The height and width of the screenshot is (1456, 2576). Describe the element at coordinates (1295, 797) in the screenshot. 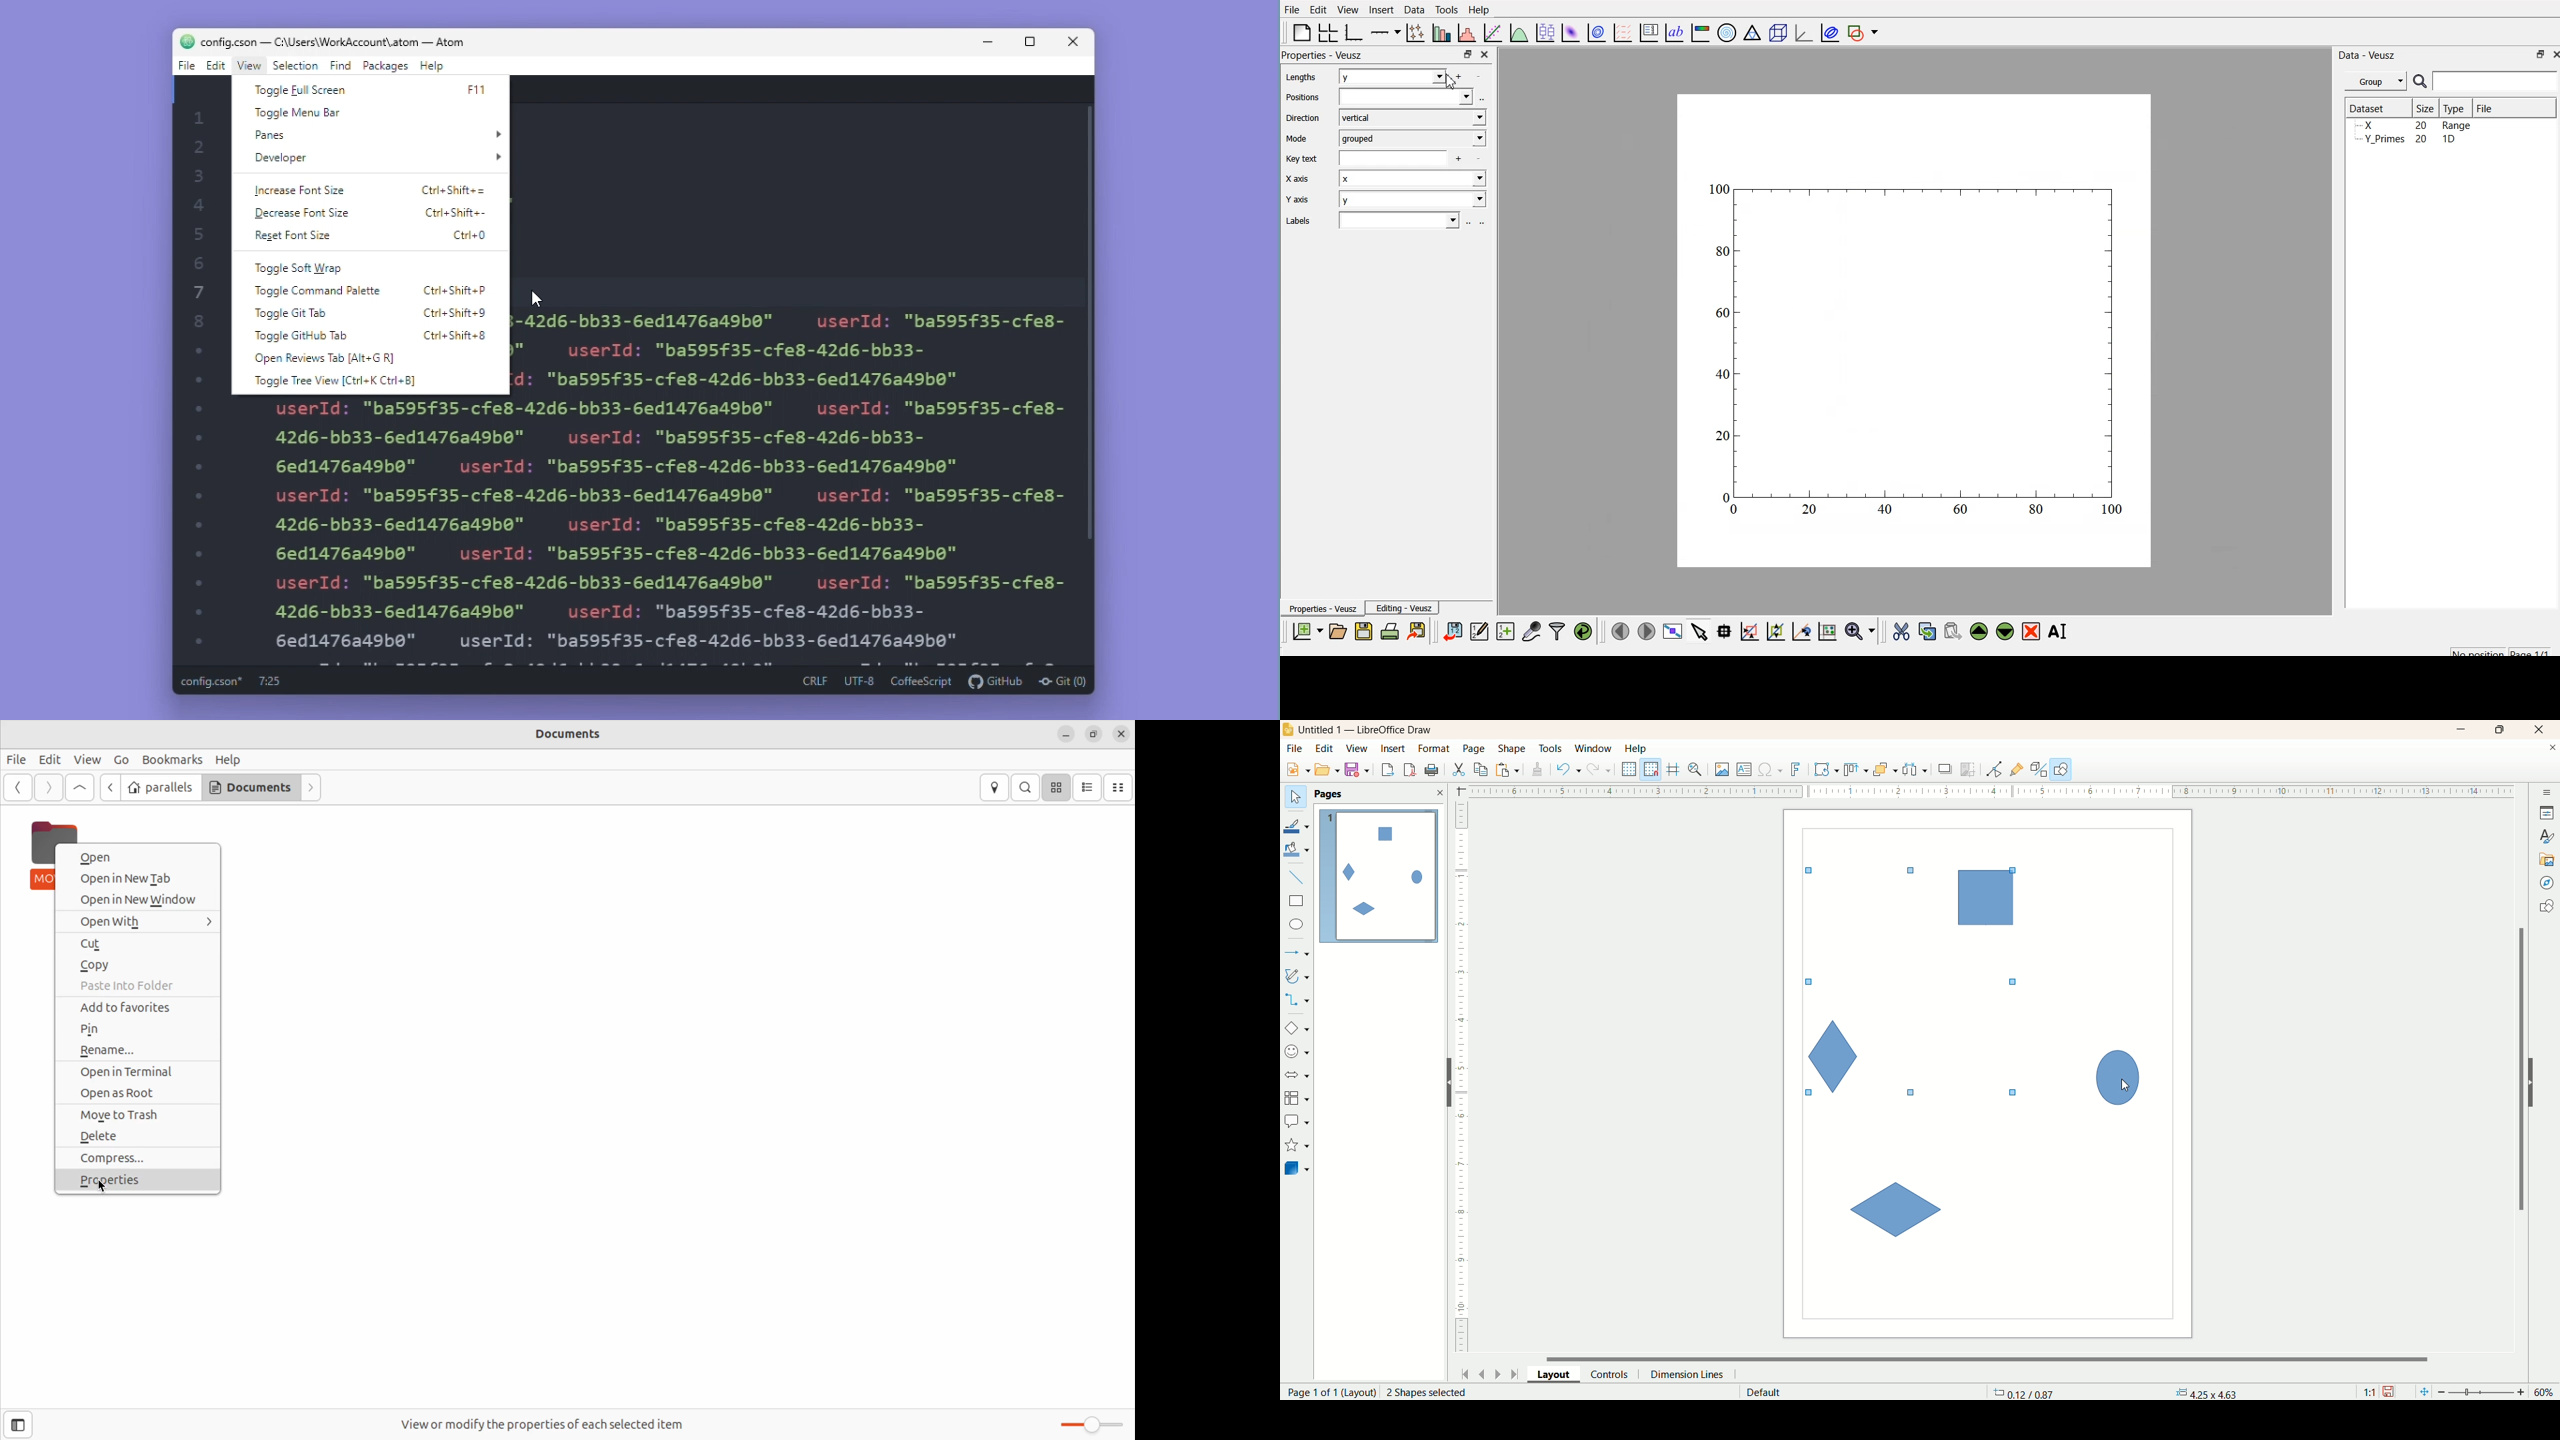

I see `select` at that location.